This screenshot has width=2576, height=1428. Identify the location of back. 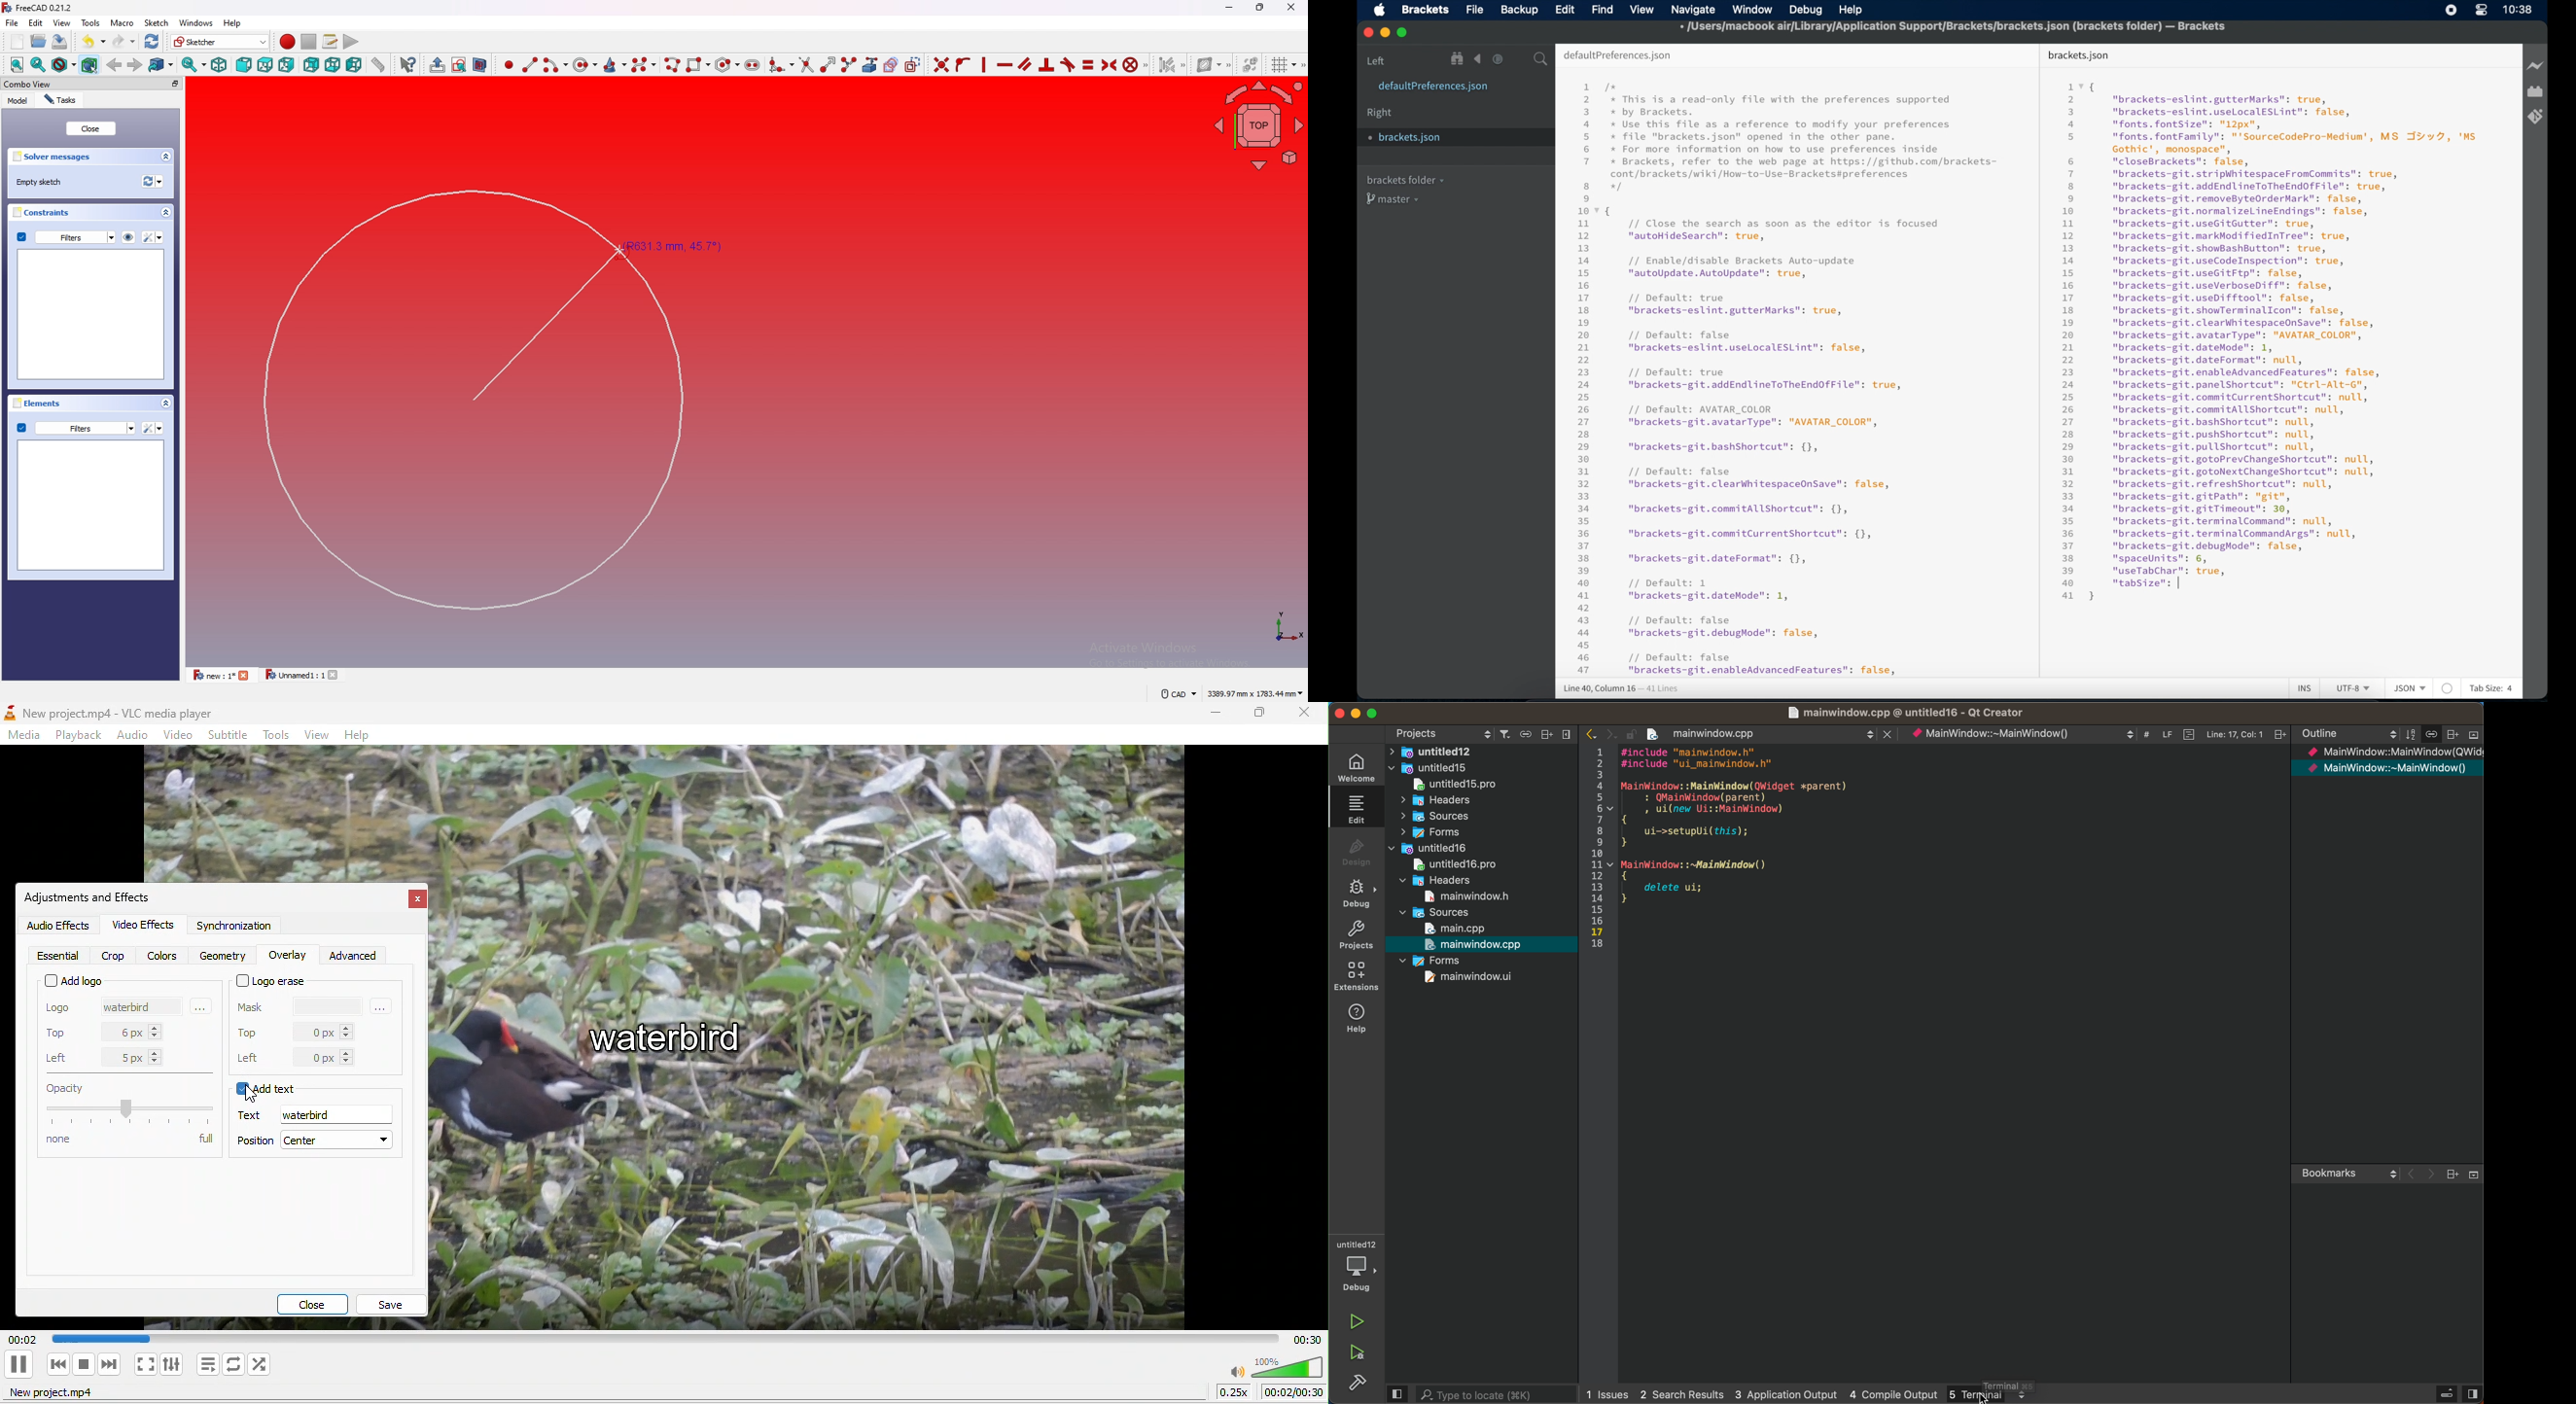
(115, 65).